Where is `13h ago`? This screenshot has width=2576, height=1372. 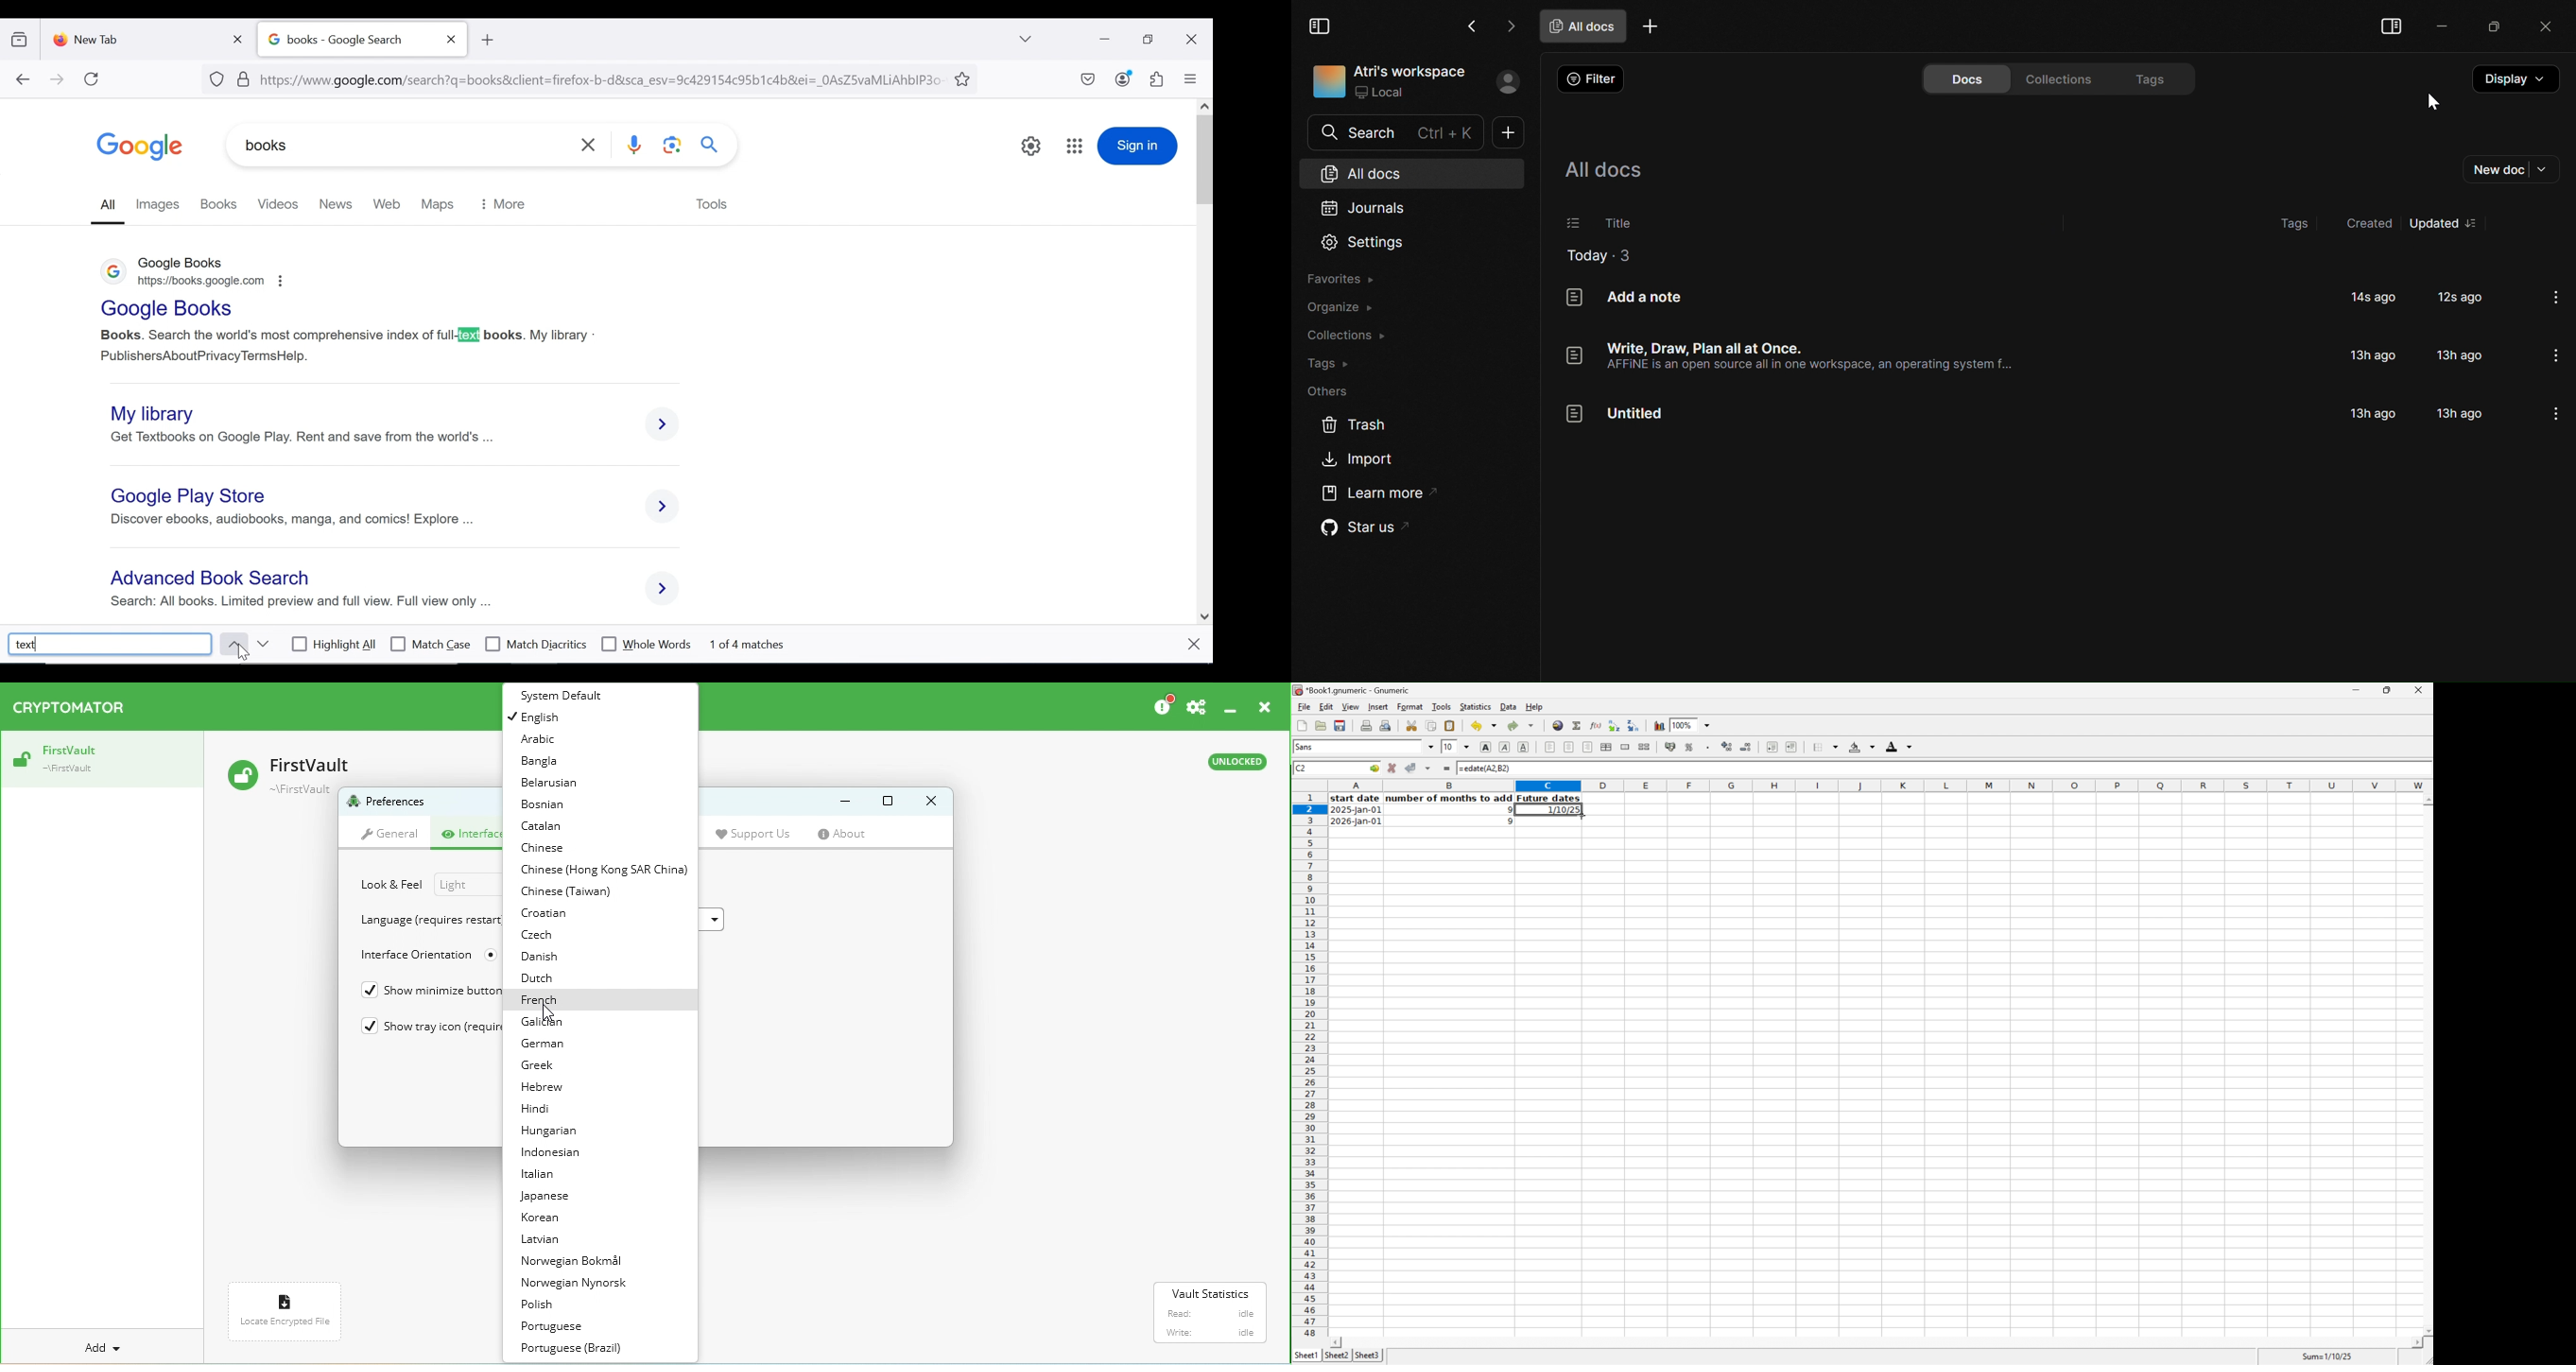 13h ago is located at coordinates (2462, 355).